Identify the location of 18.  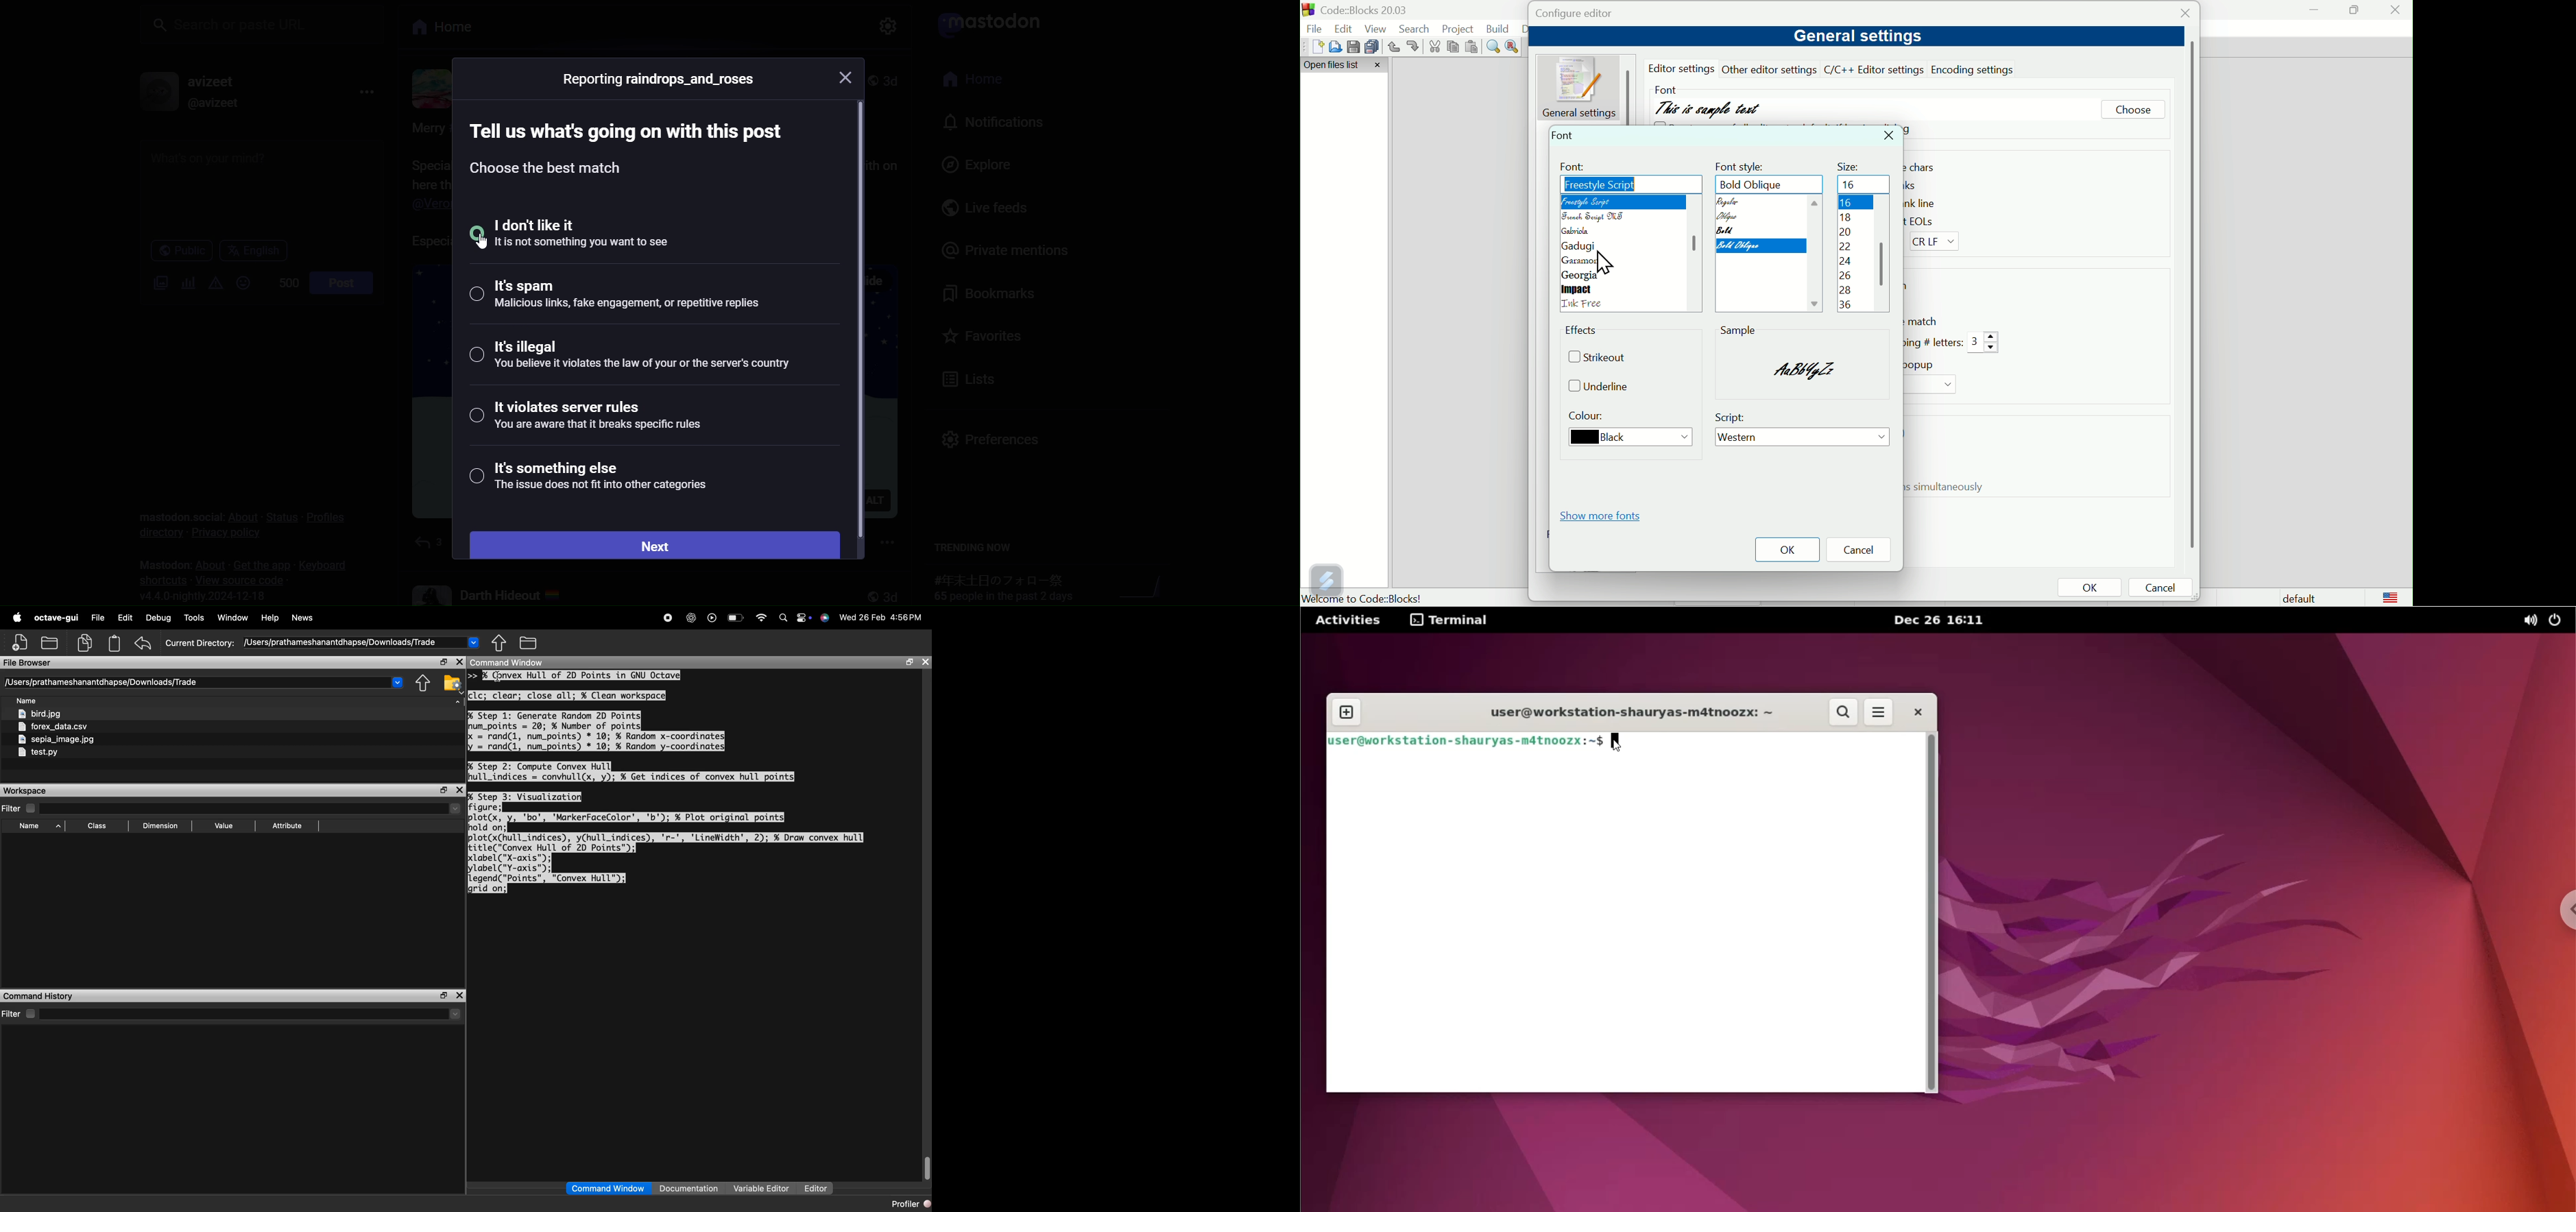
(1849, 218).